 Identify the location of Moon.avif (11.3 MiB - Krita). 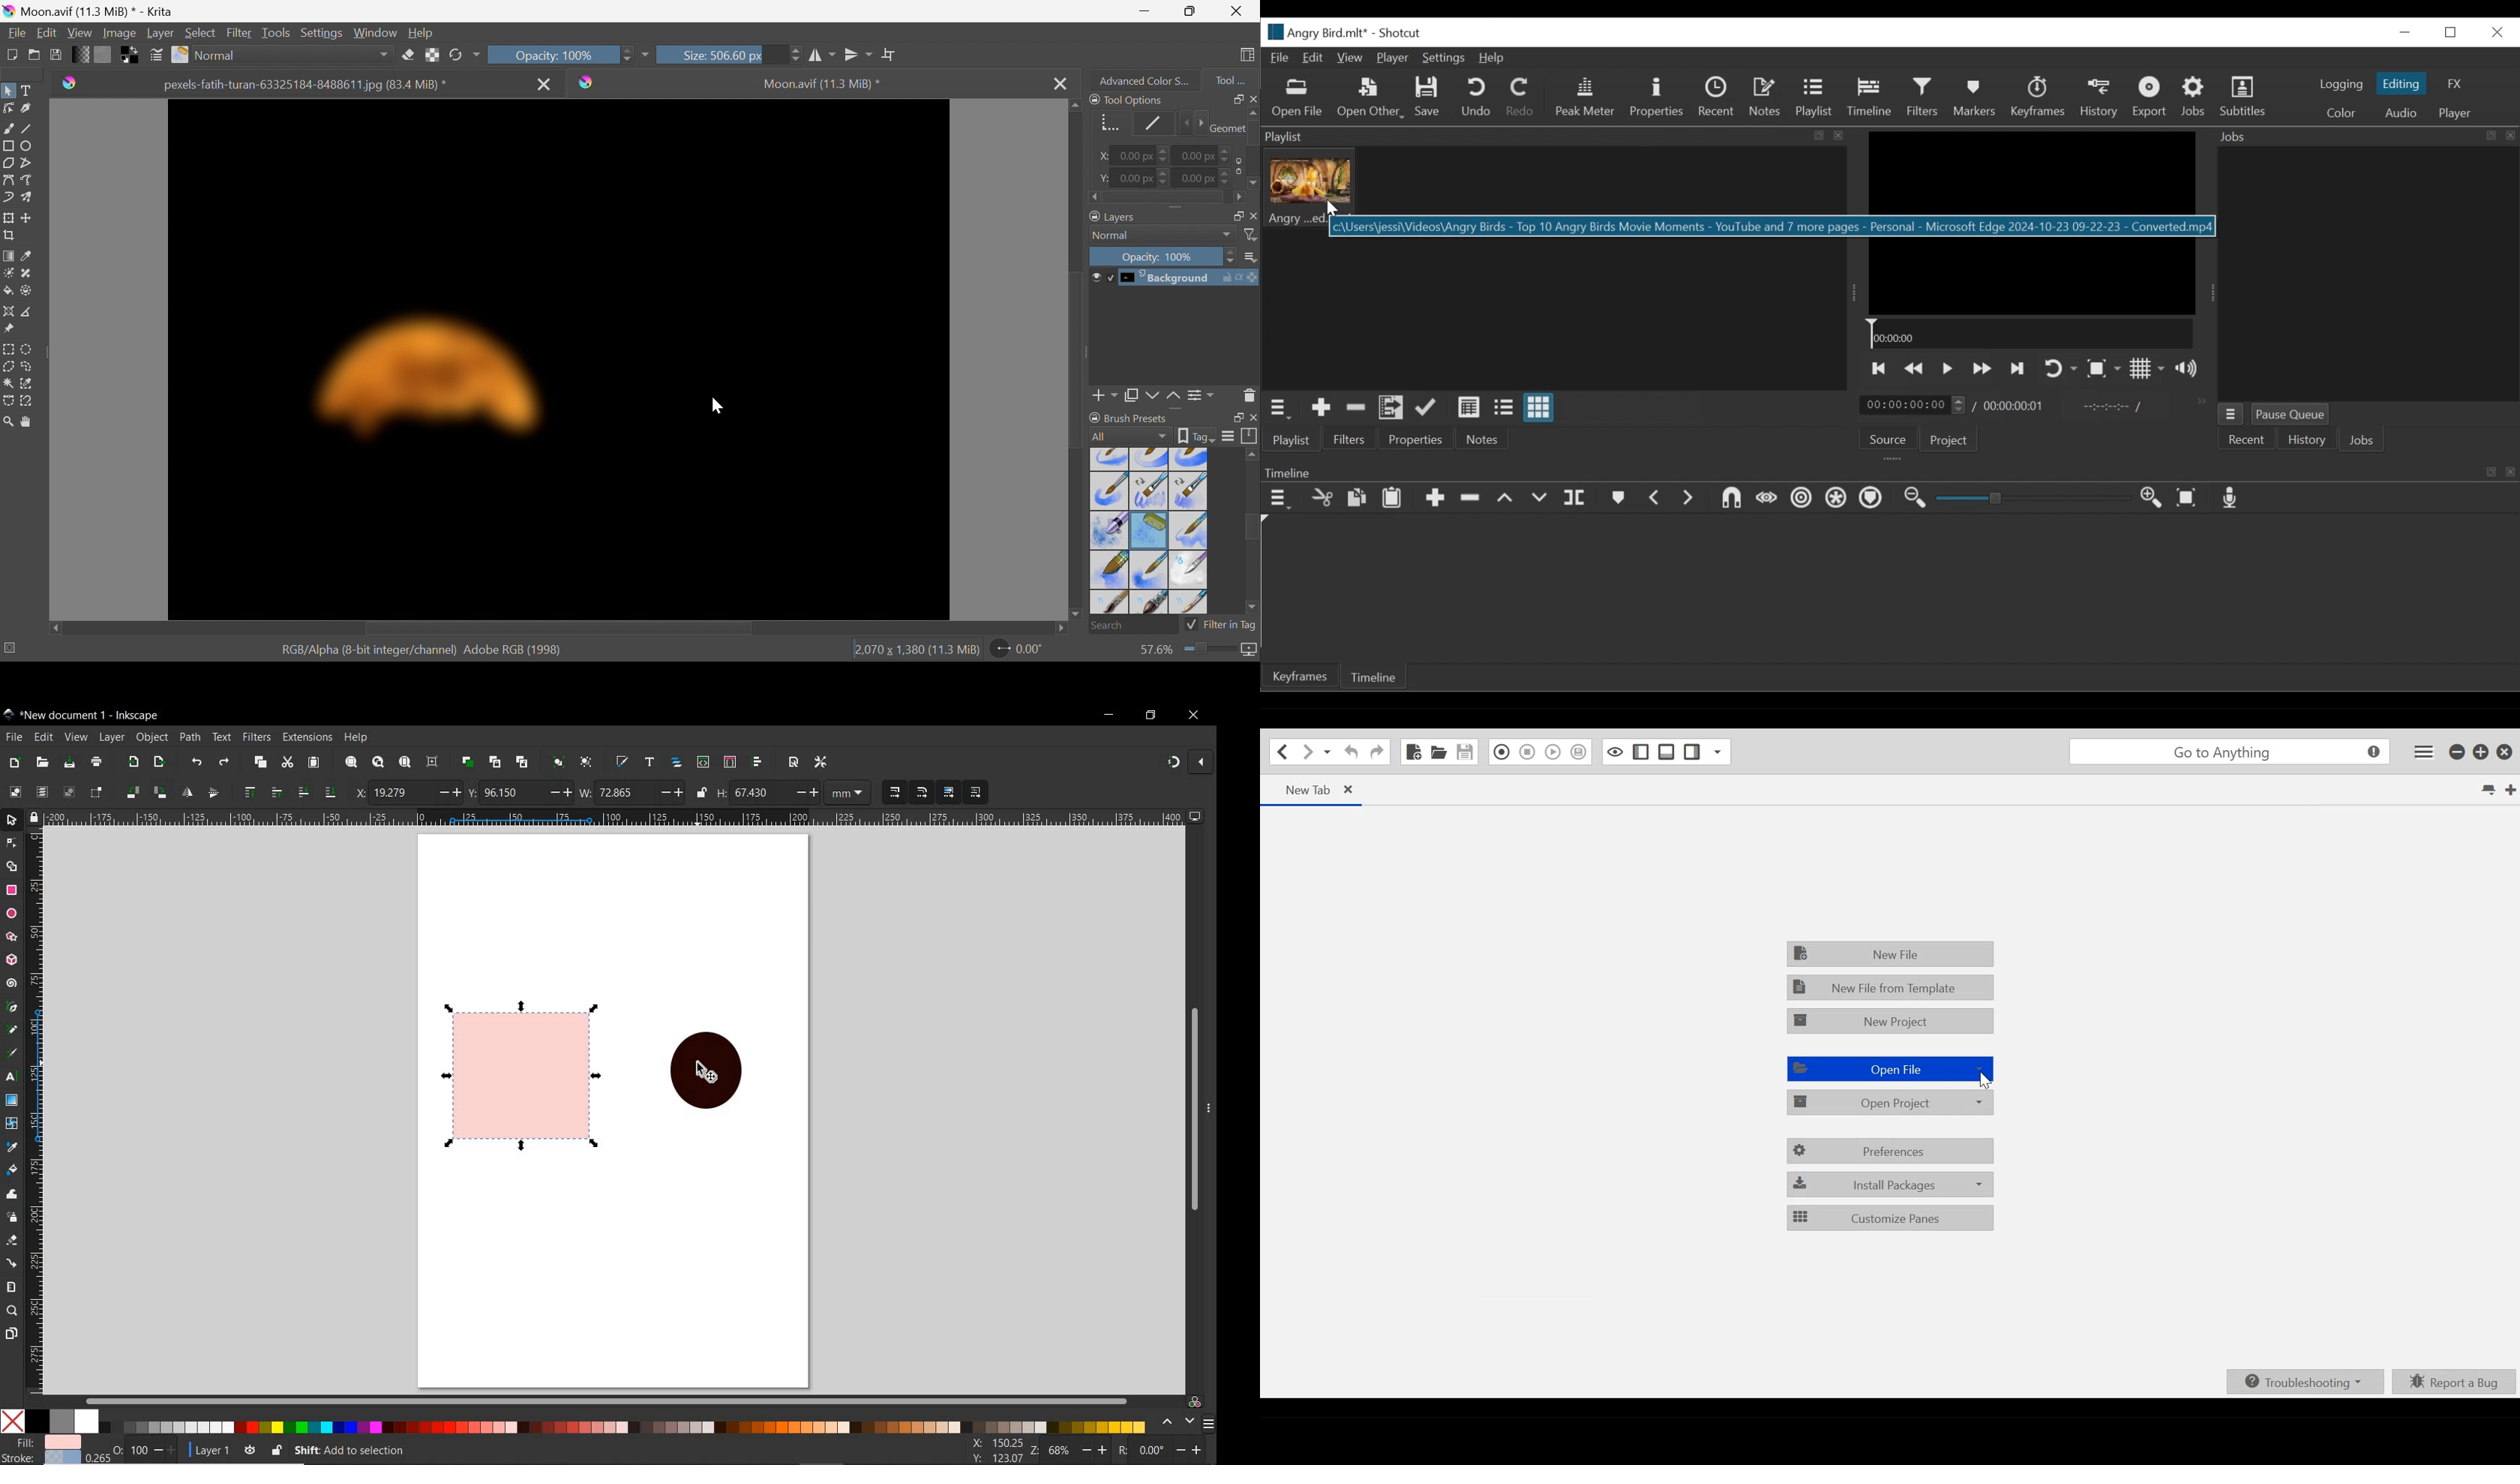
(84, 10).